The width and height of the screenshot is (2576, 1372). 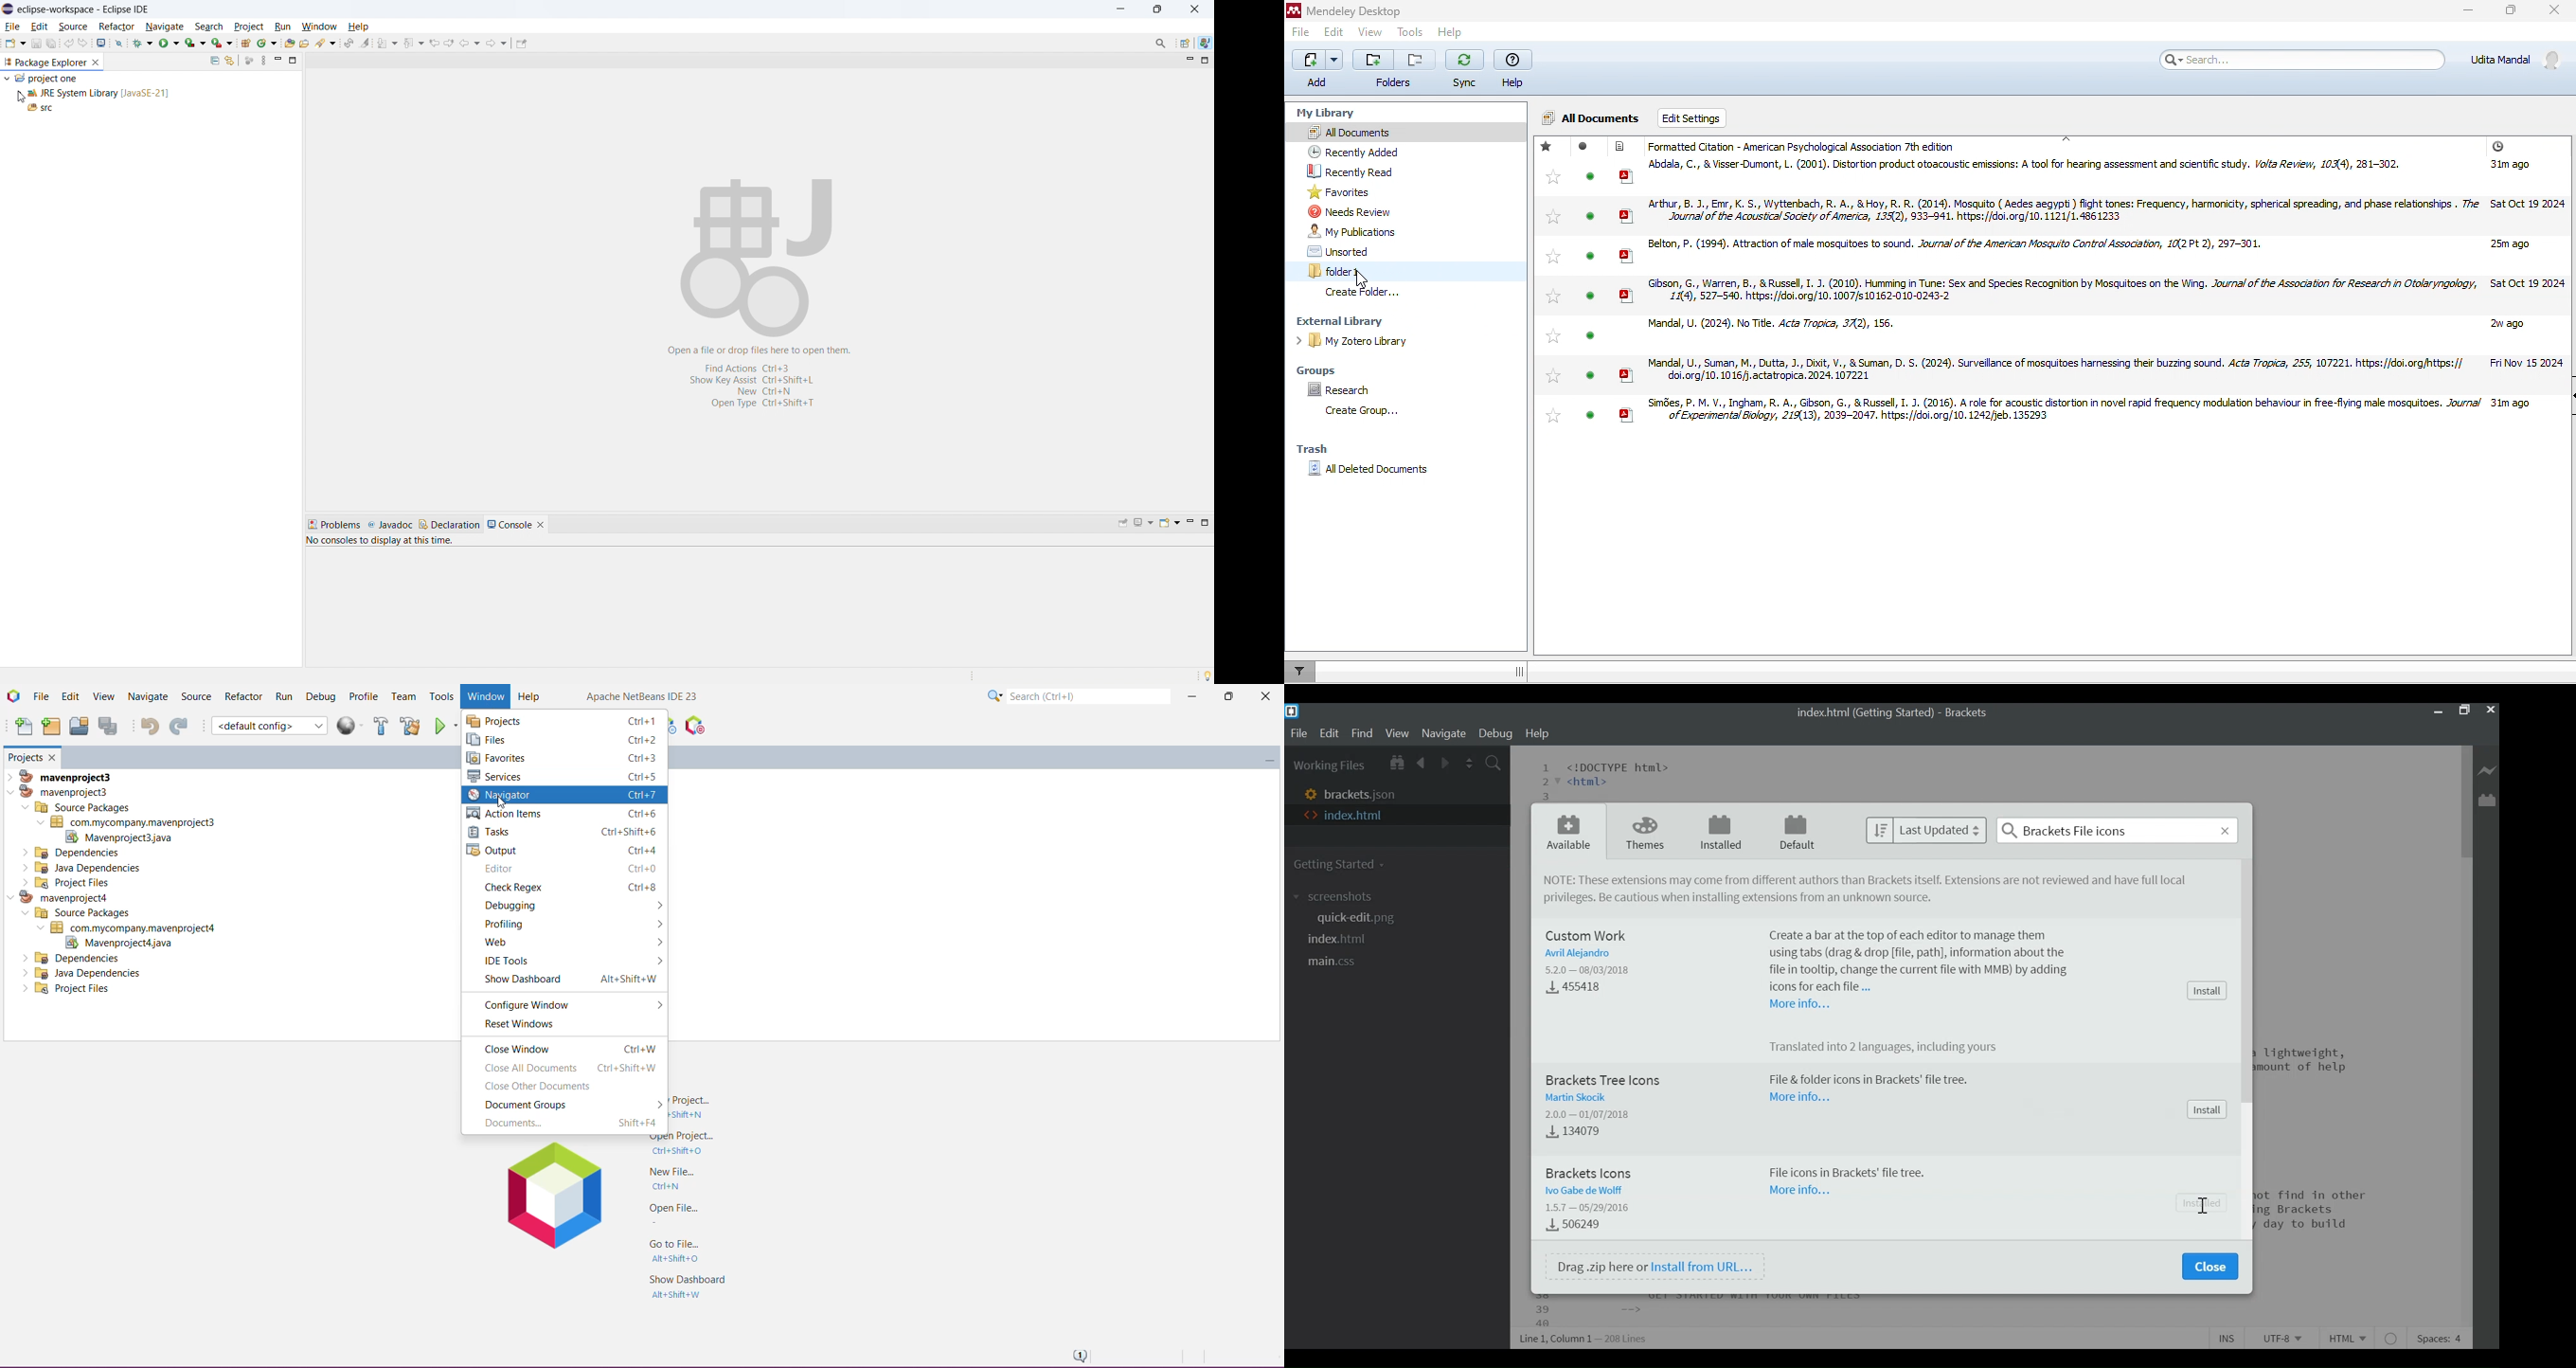 What do you see at coordinates (13, 26) in the screenshot?
I see `file` at bounding box center [13, 26].